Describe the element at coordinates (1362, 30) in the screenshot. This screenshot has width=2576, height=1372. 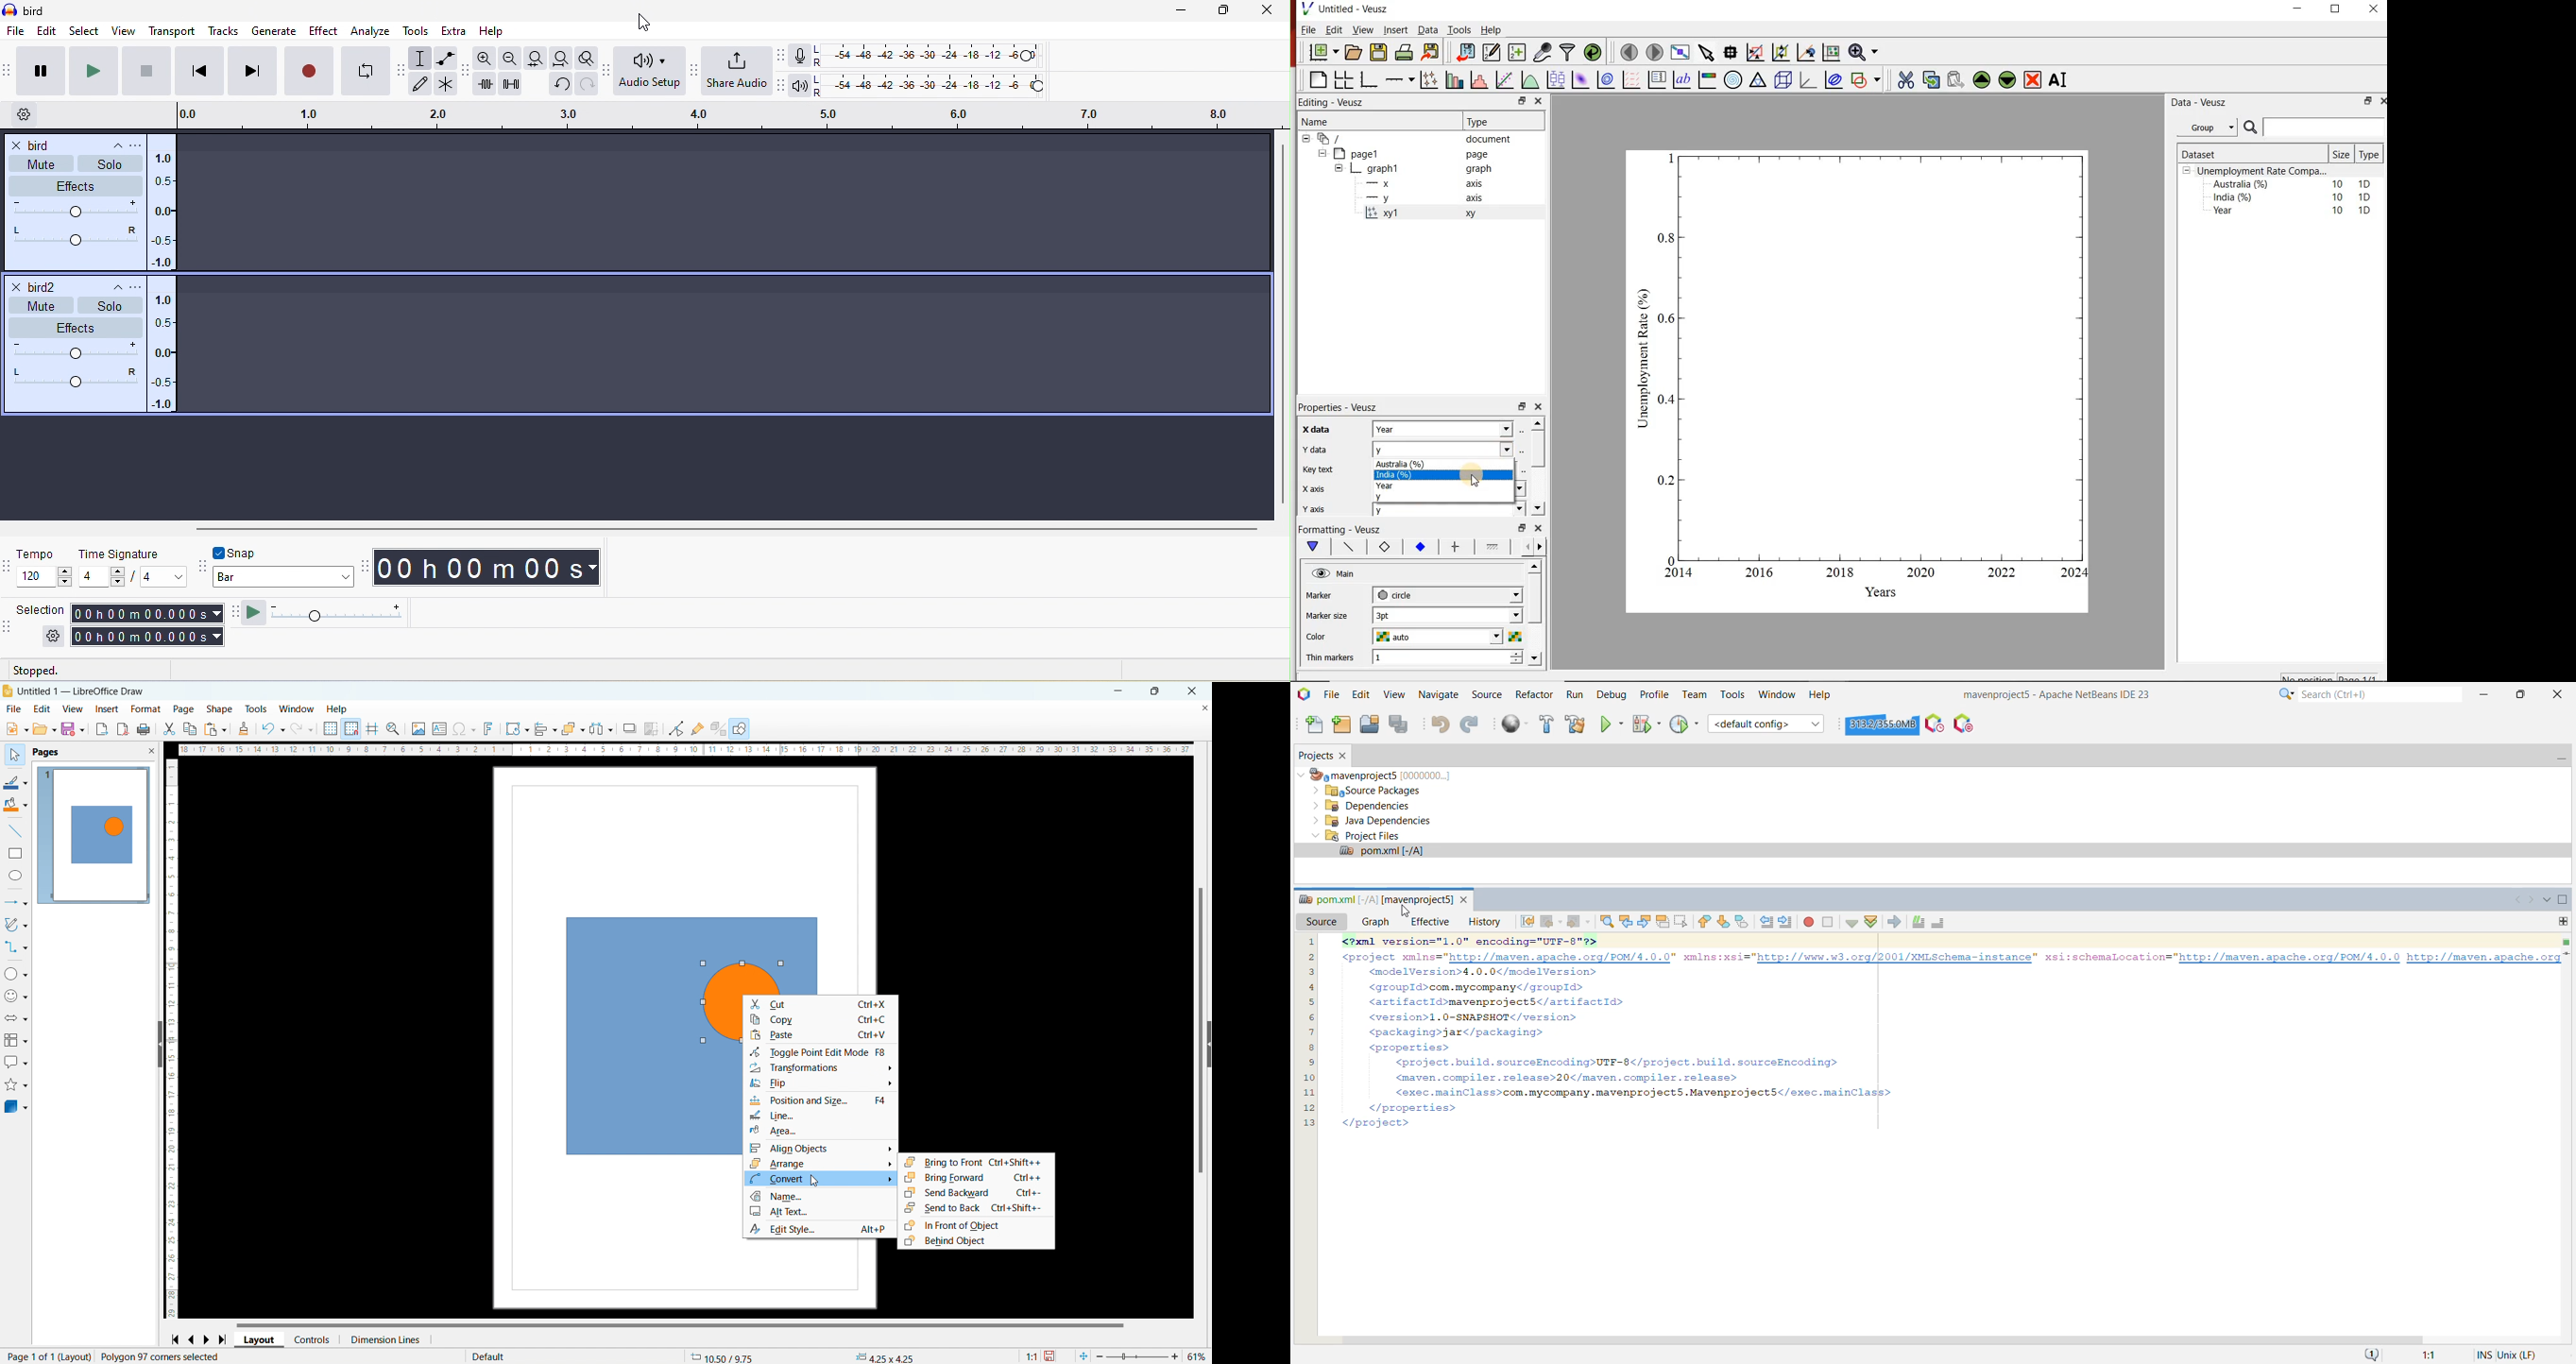
I see `View` at that location.